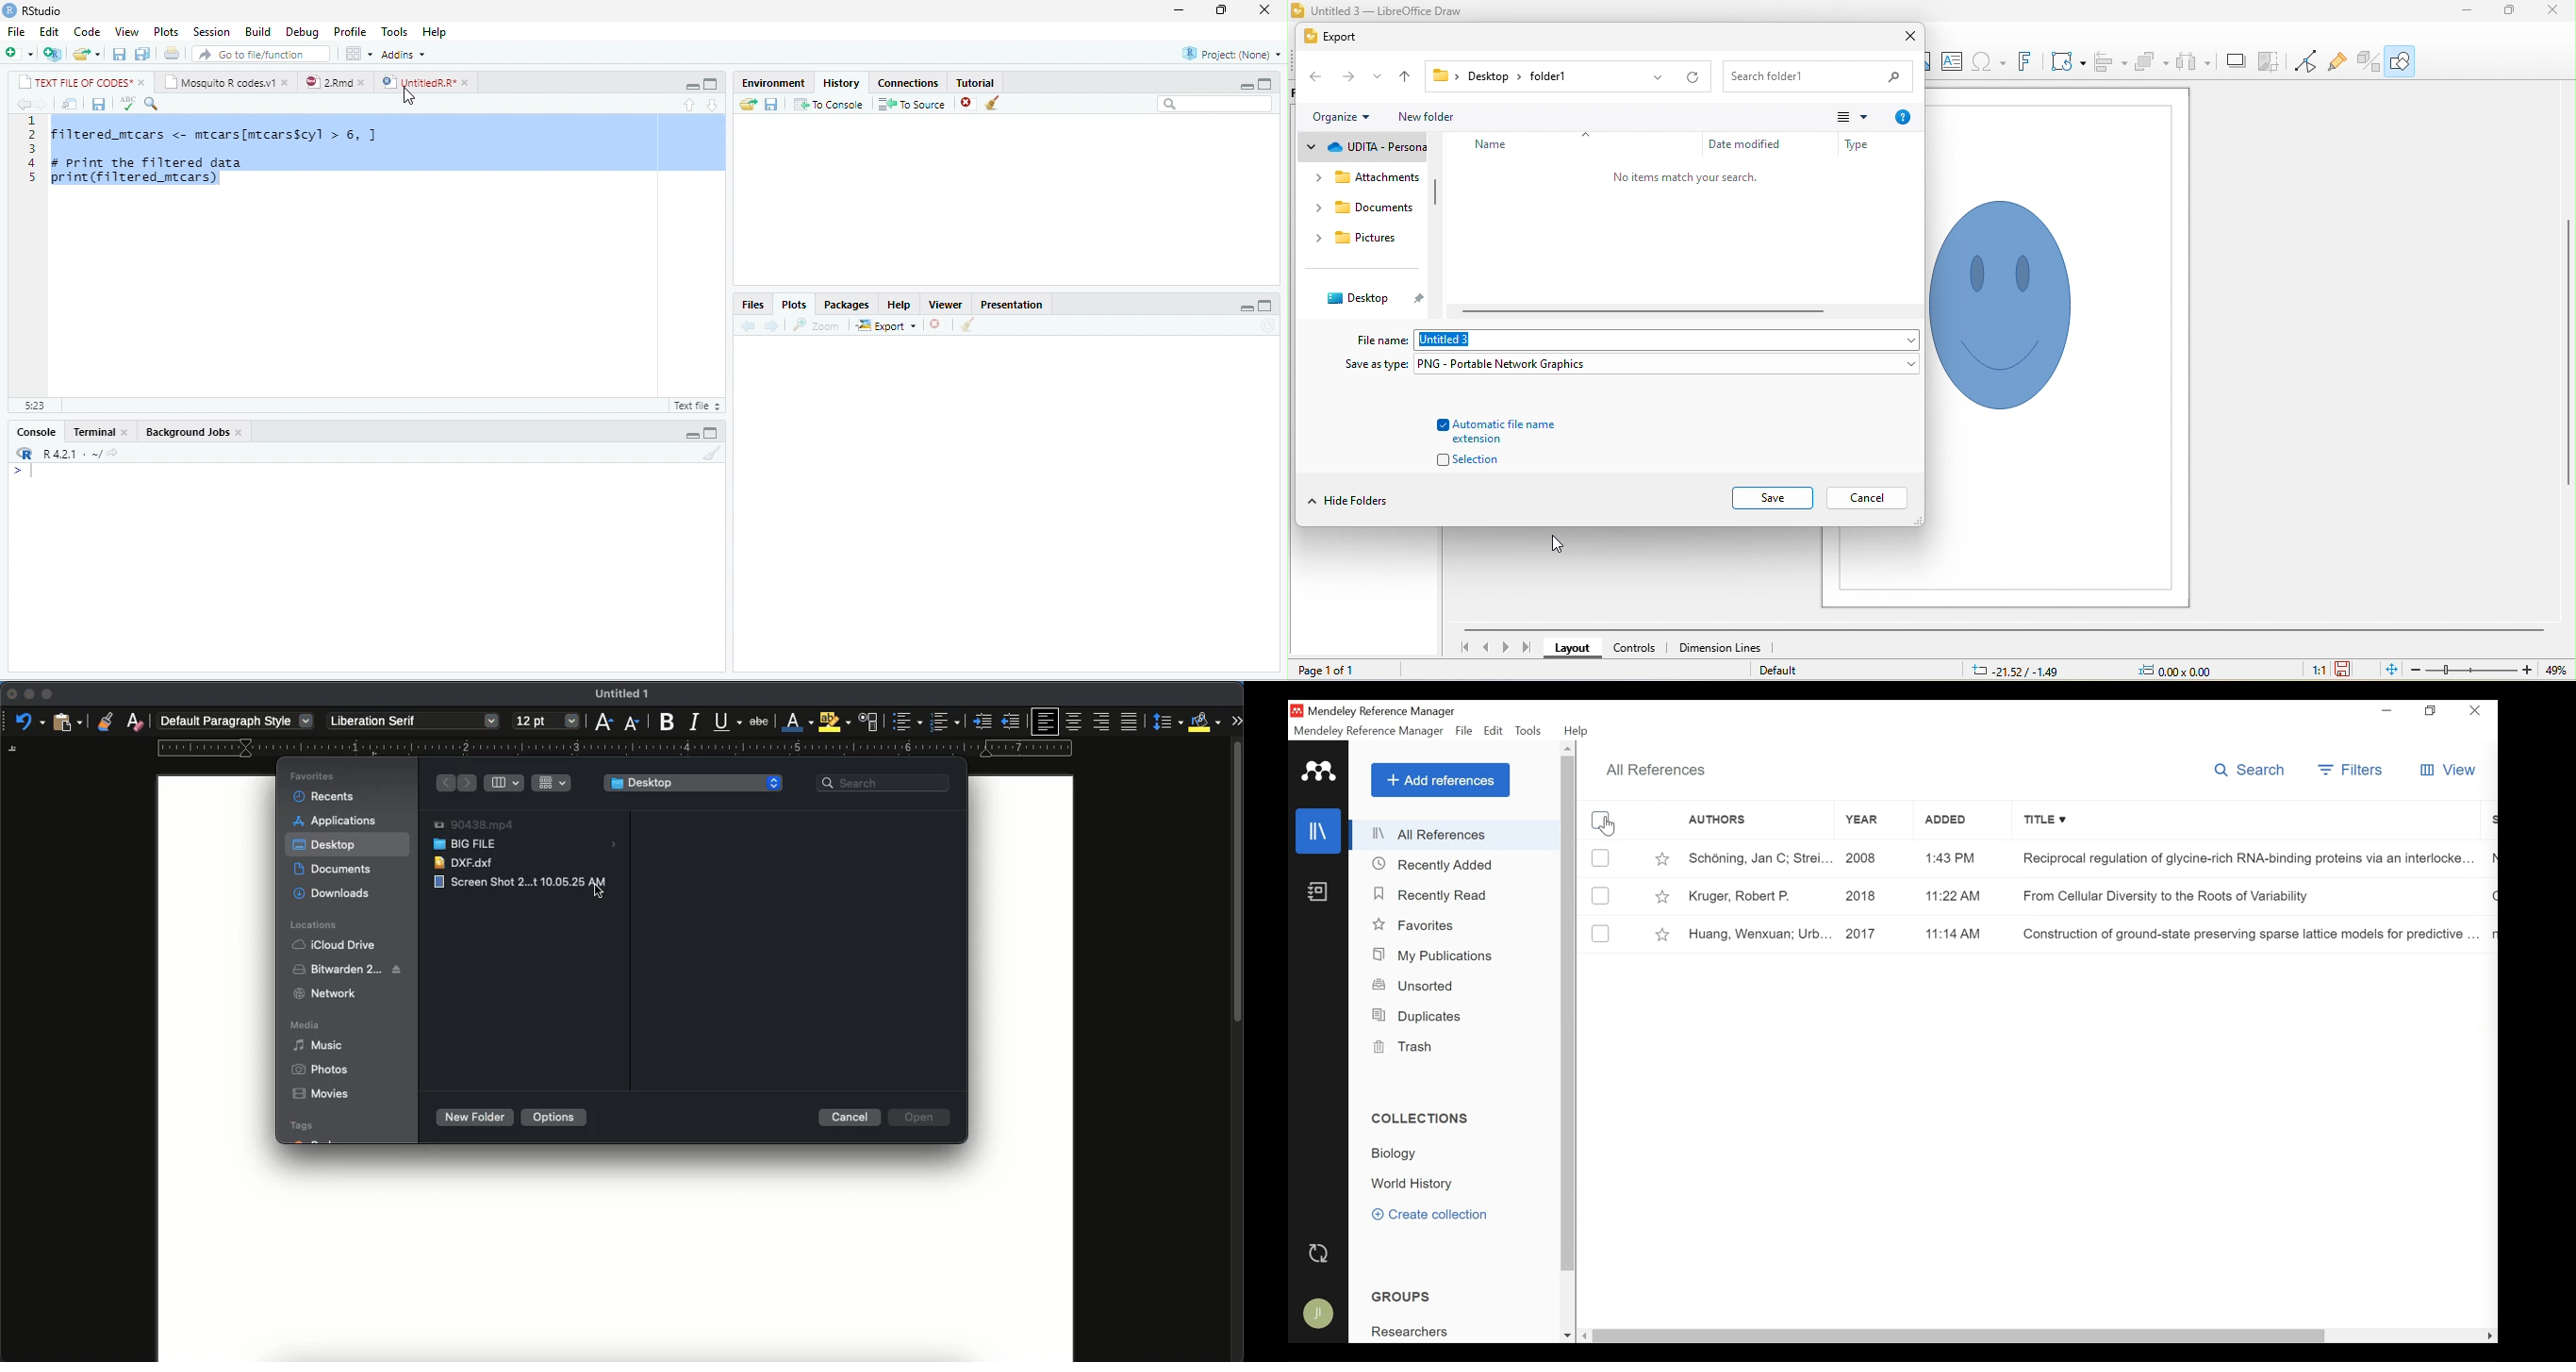 The width and height of the screenshot is (2576, 1372). I want to click on file name, so click(1382, 340).